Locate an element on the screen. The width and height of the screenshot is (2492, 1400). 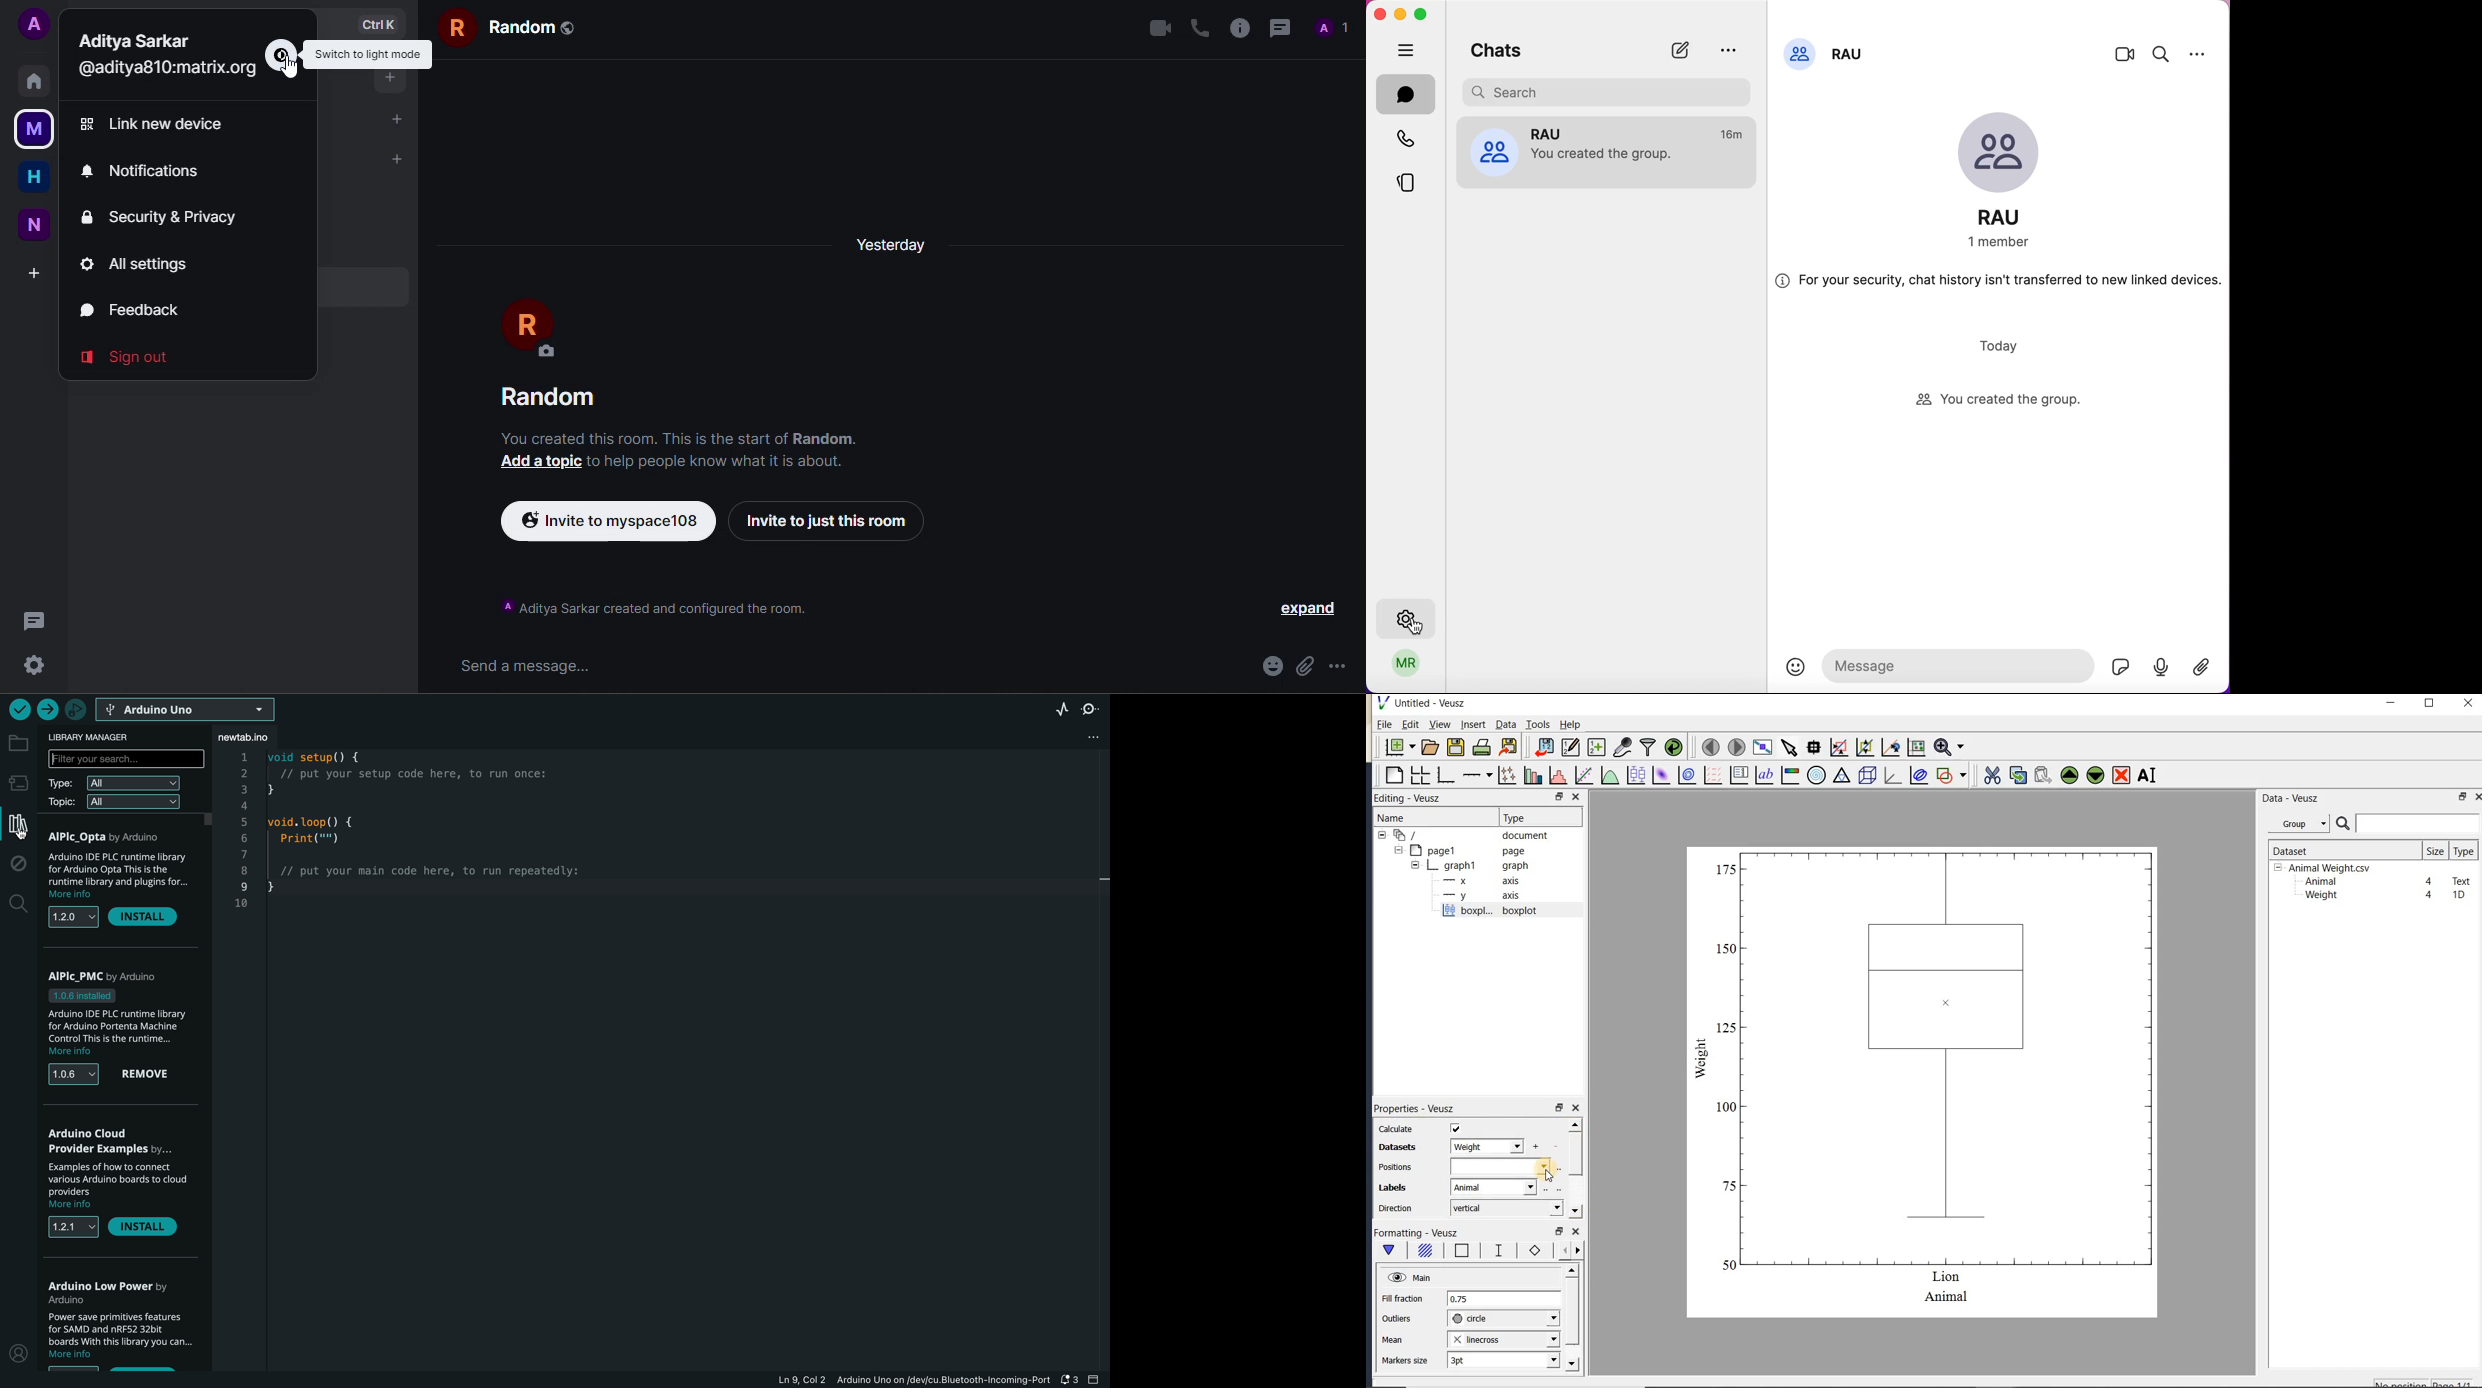
add is located at coordinates (398, 118).